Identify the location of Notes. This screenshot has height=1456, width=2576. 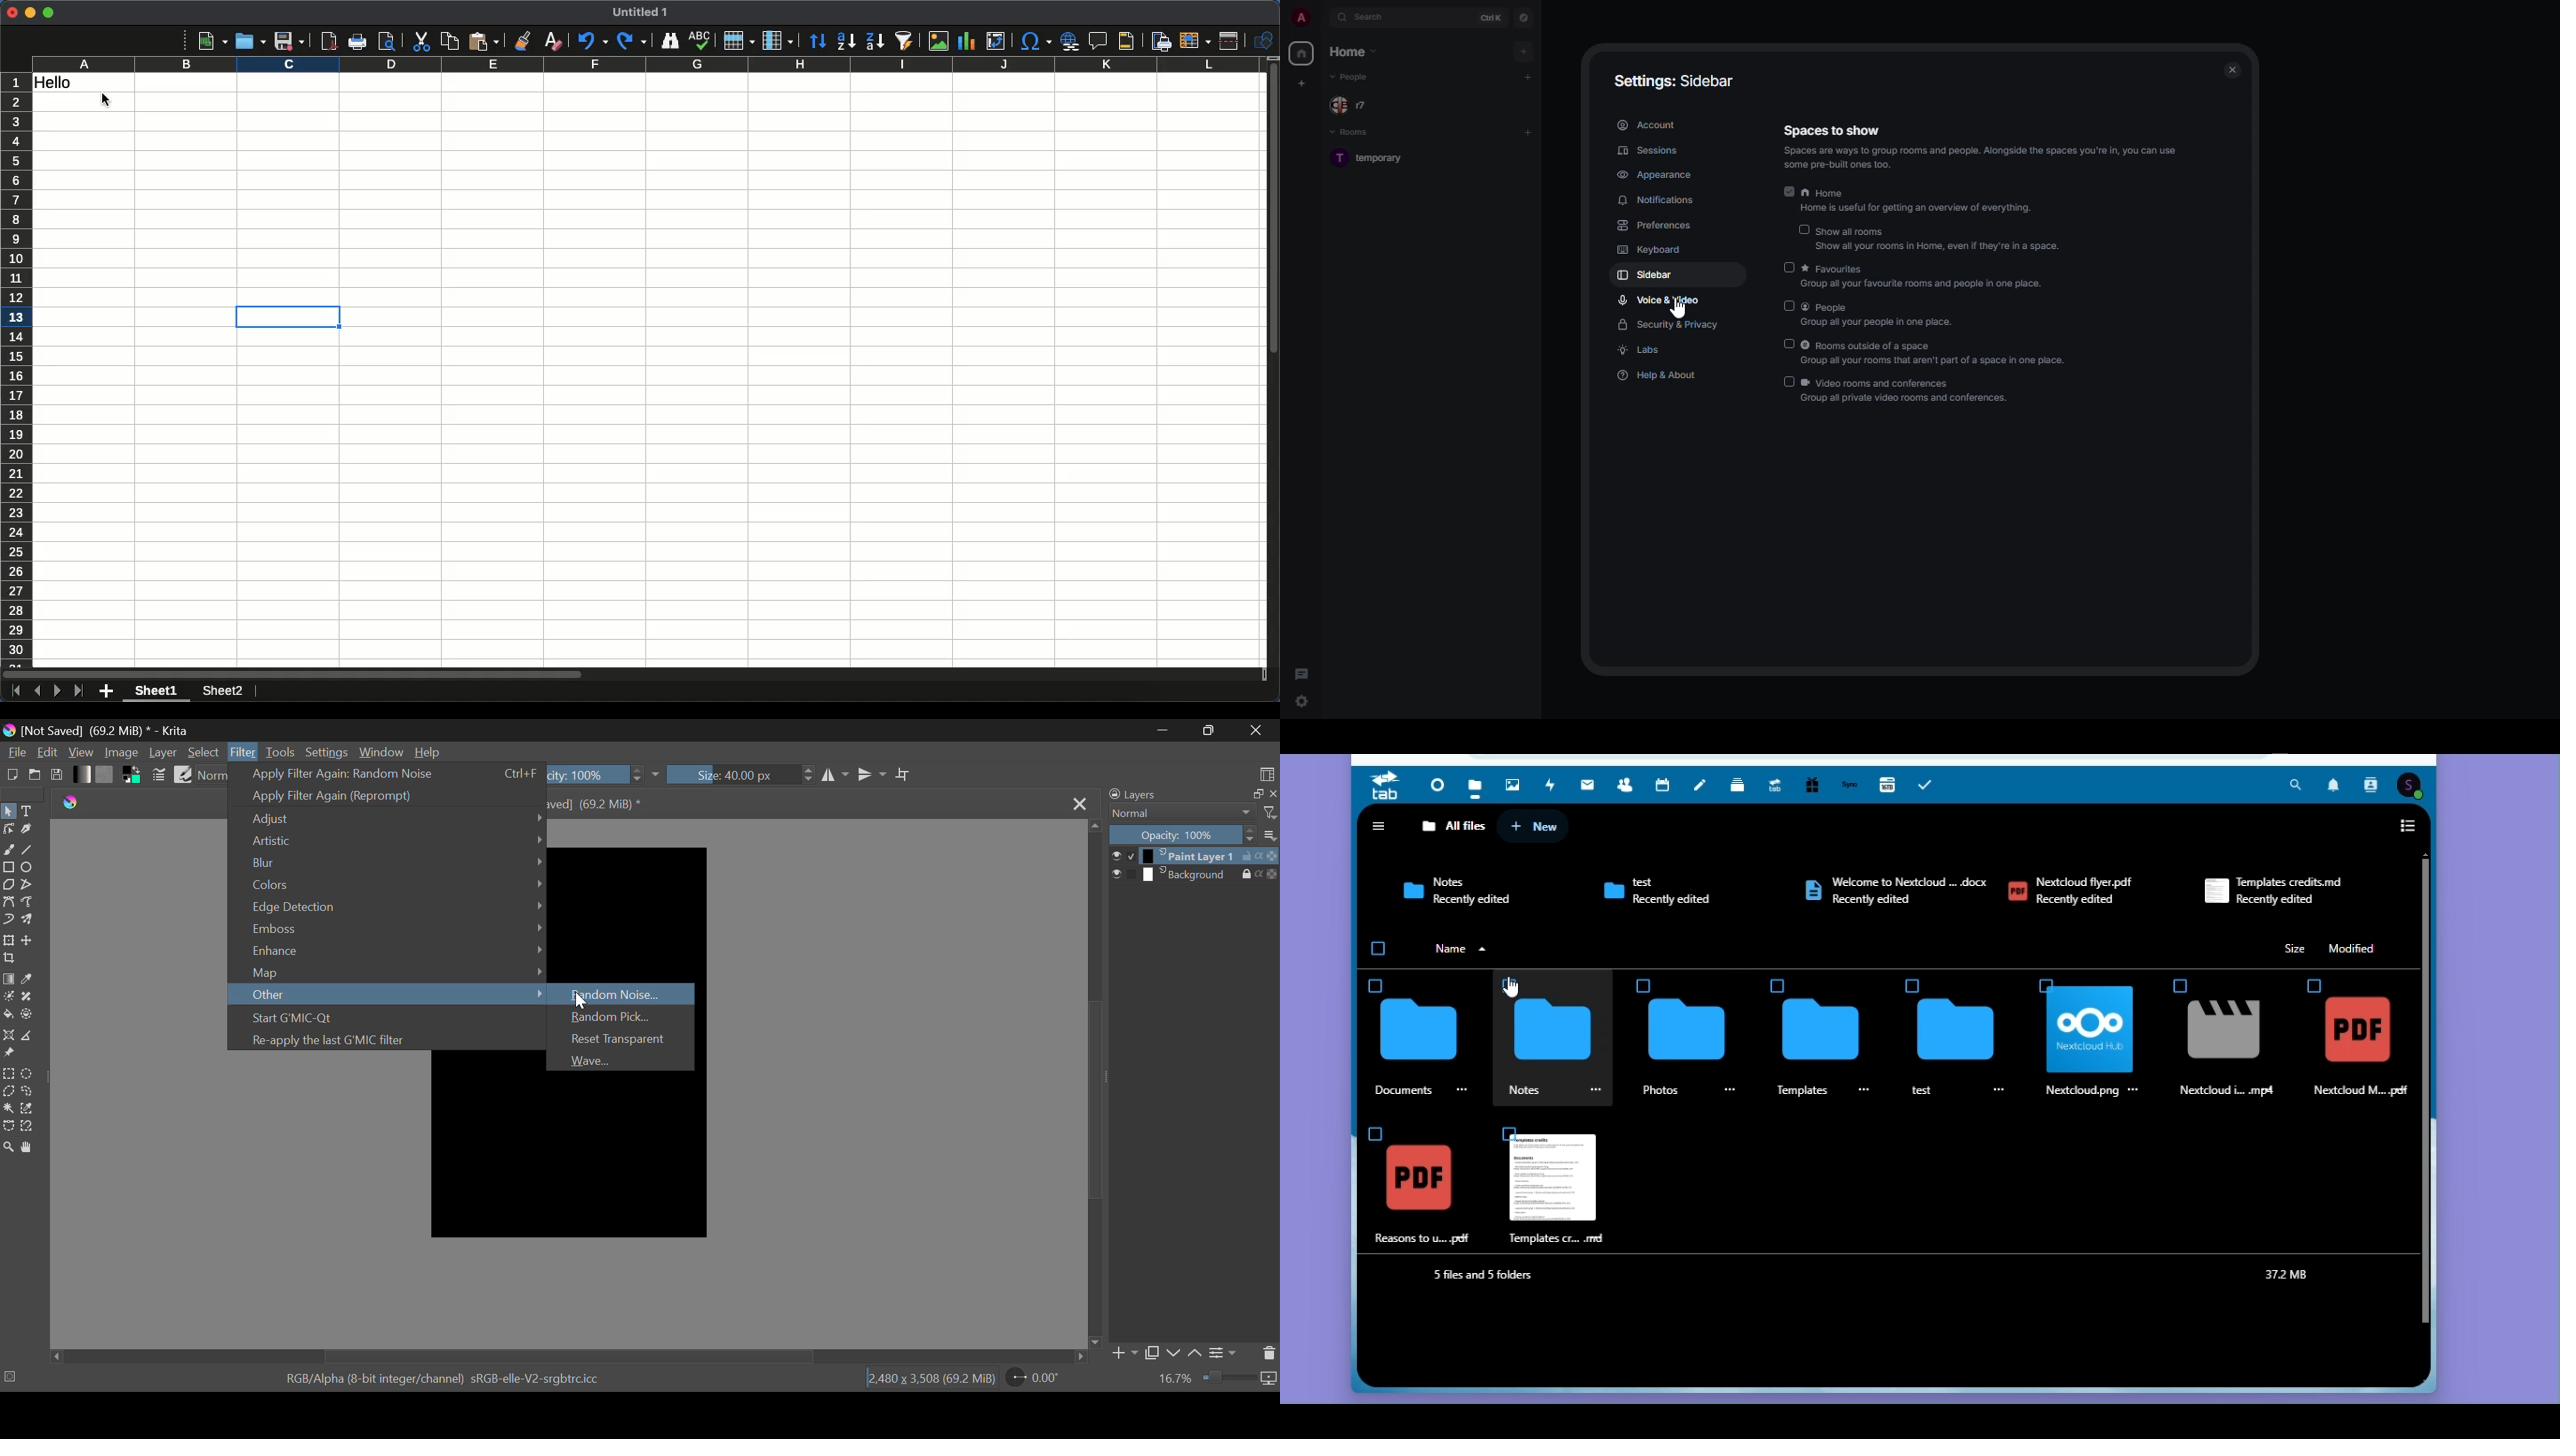
(1705, 786).